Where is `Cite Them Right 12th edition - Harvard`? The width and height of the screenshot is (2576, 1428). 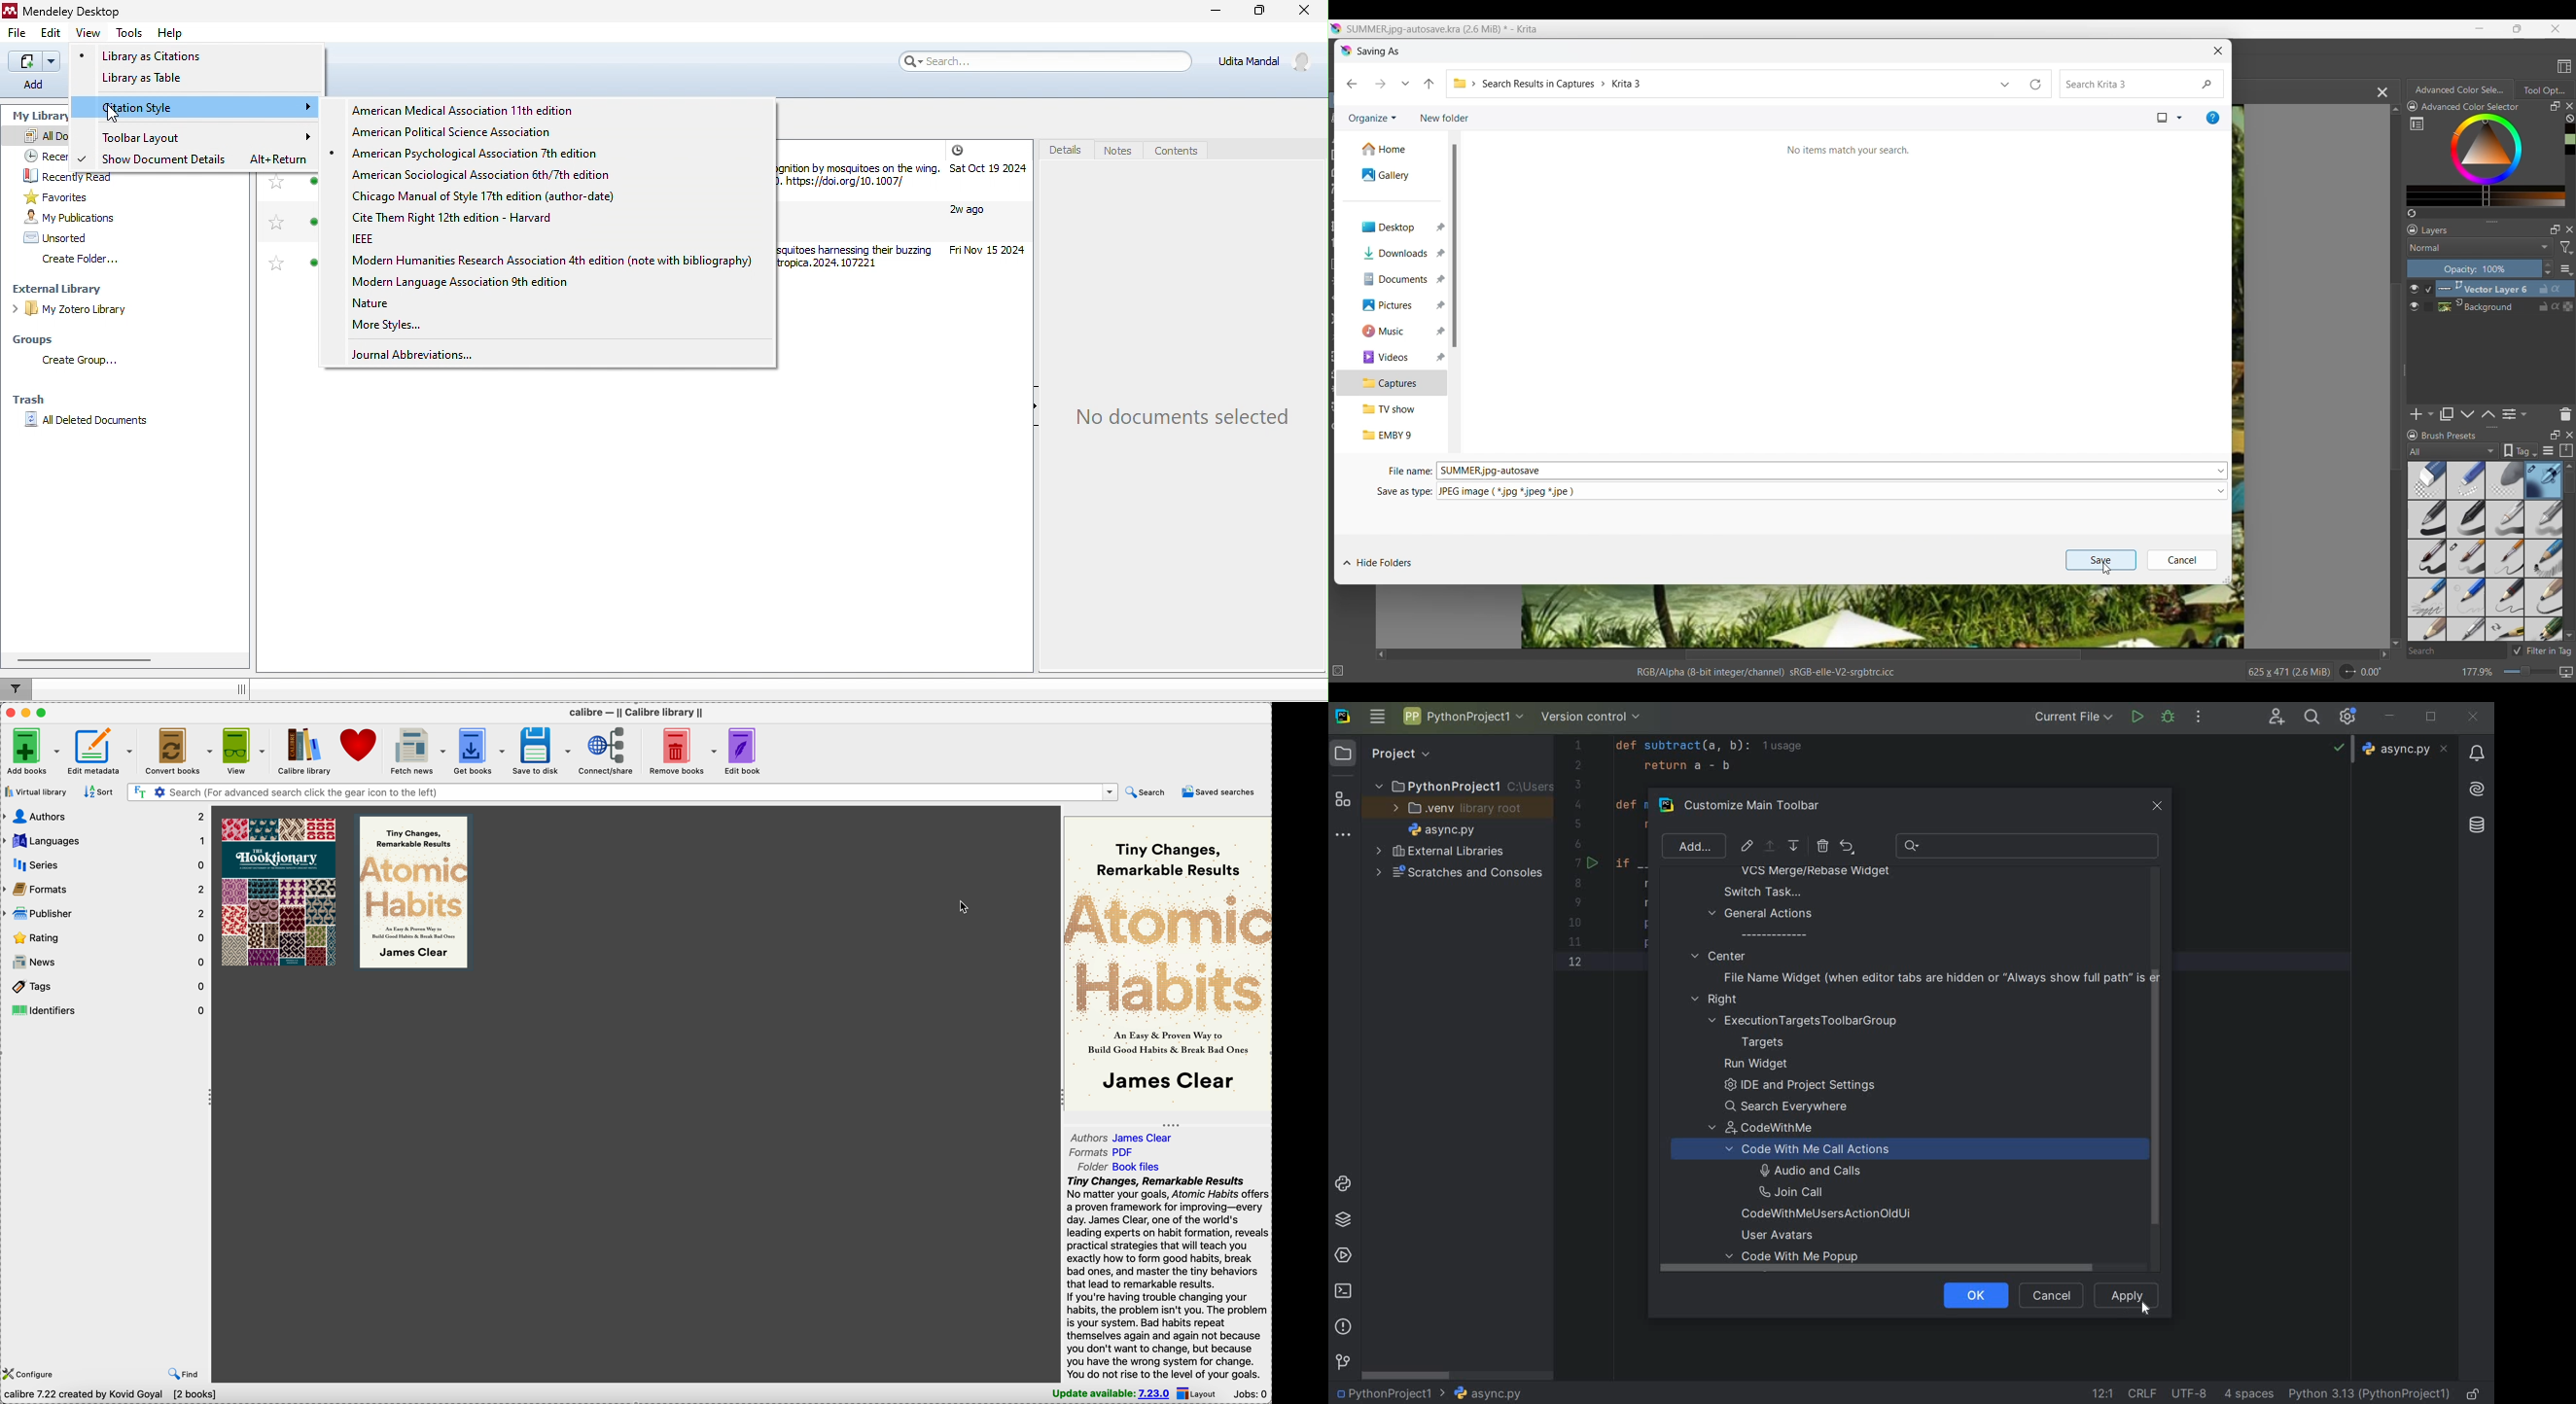 Cite Them Right 12th edition - Harvard is located at coordinates (466, 218).